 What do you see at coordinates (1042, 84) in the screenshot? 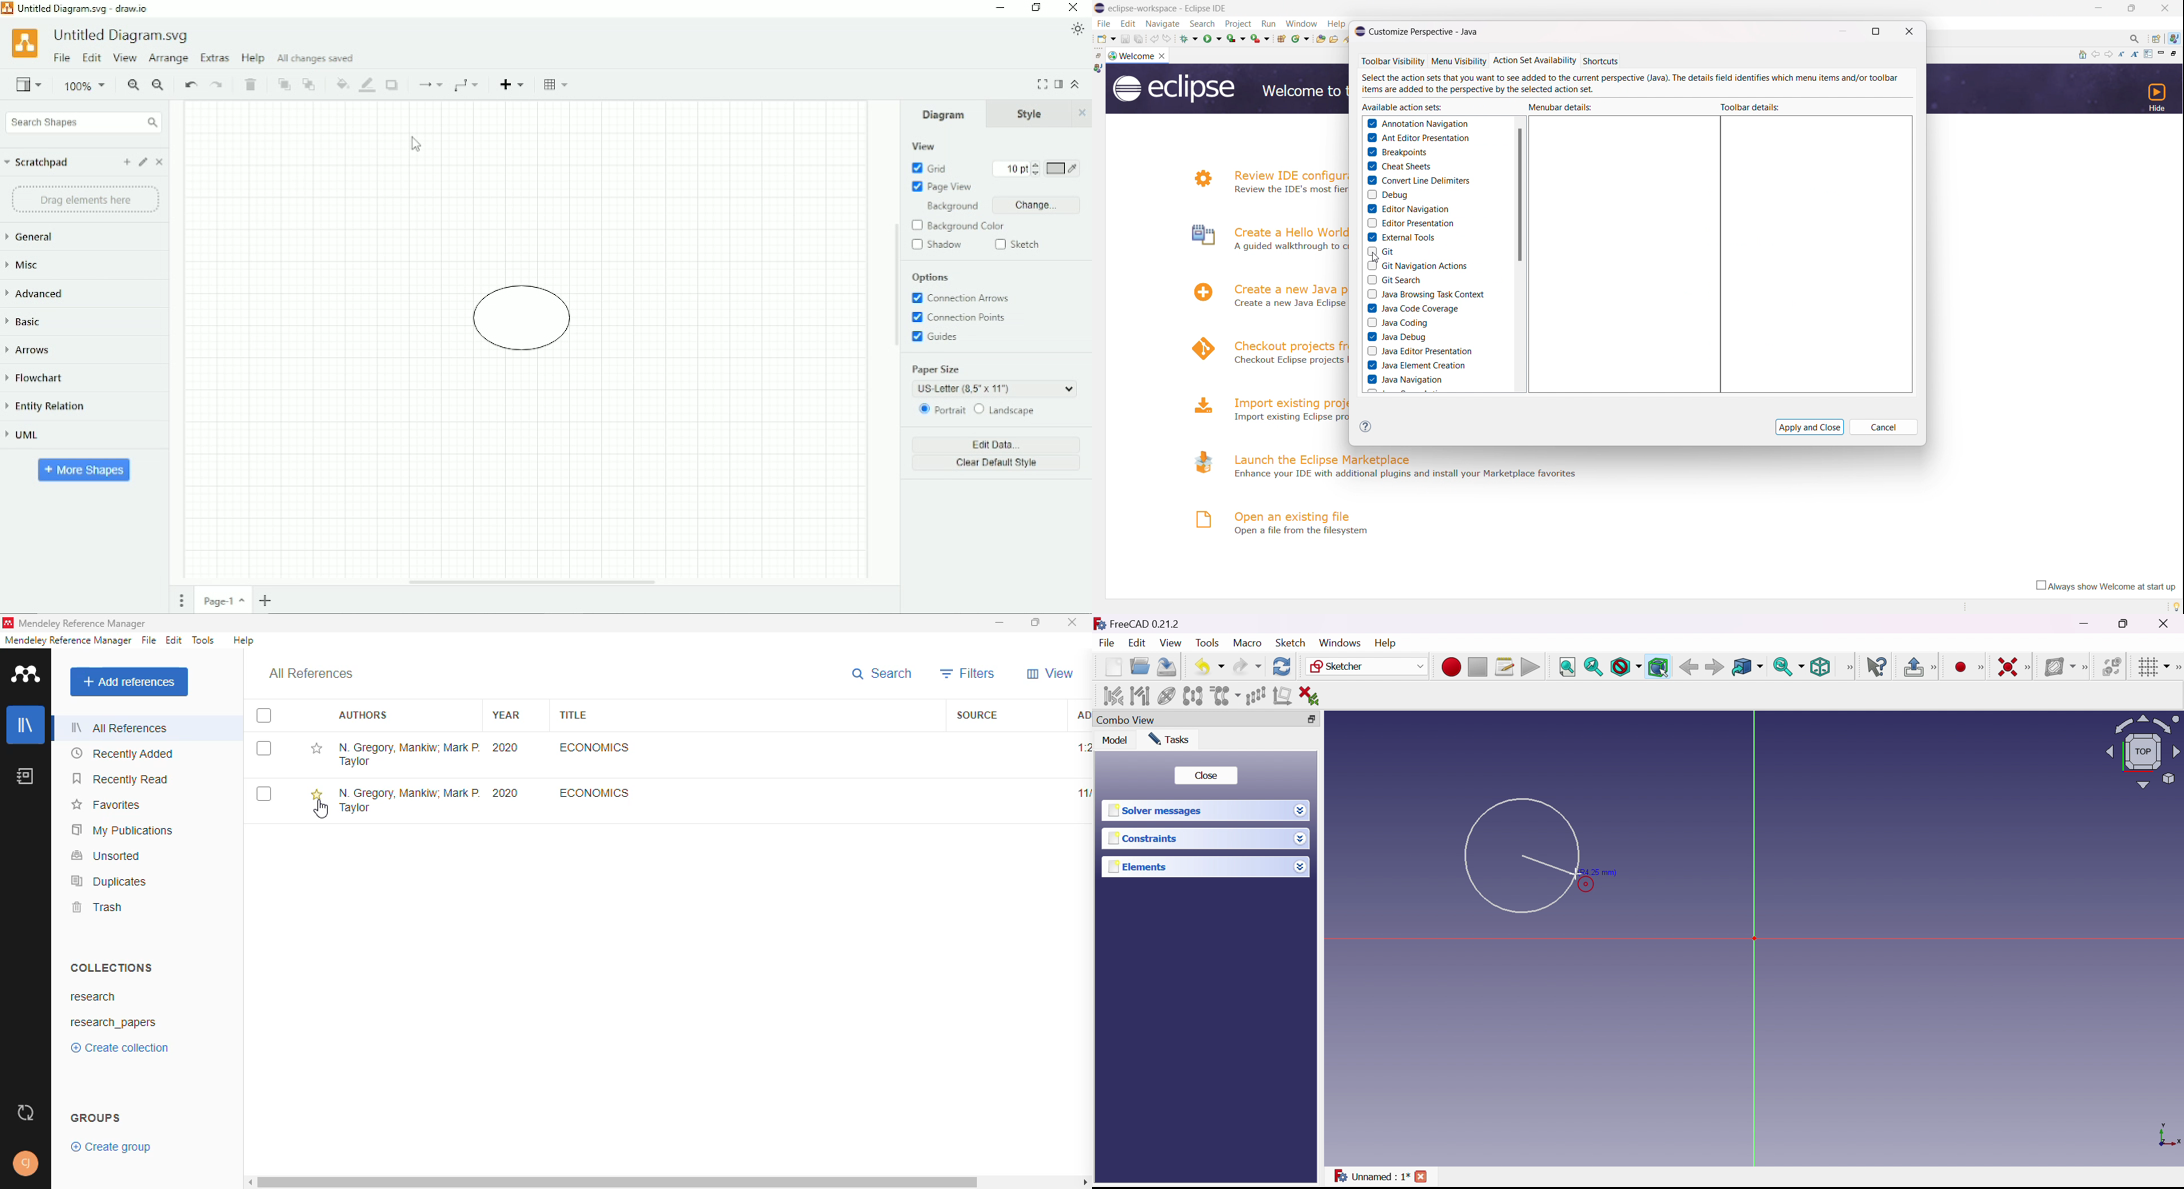
I see `Fullscreen` at bounding box center [1042, 84].